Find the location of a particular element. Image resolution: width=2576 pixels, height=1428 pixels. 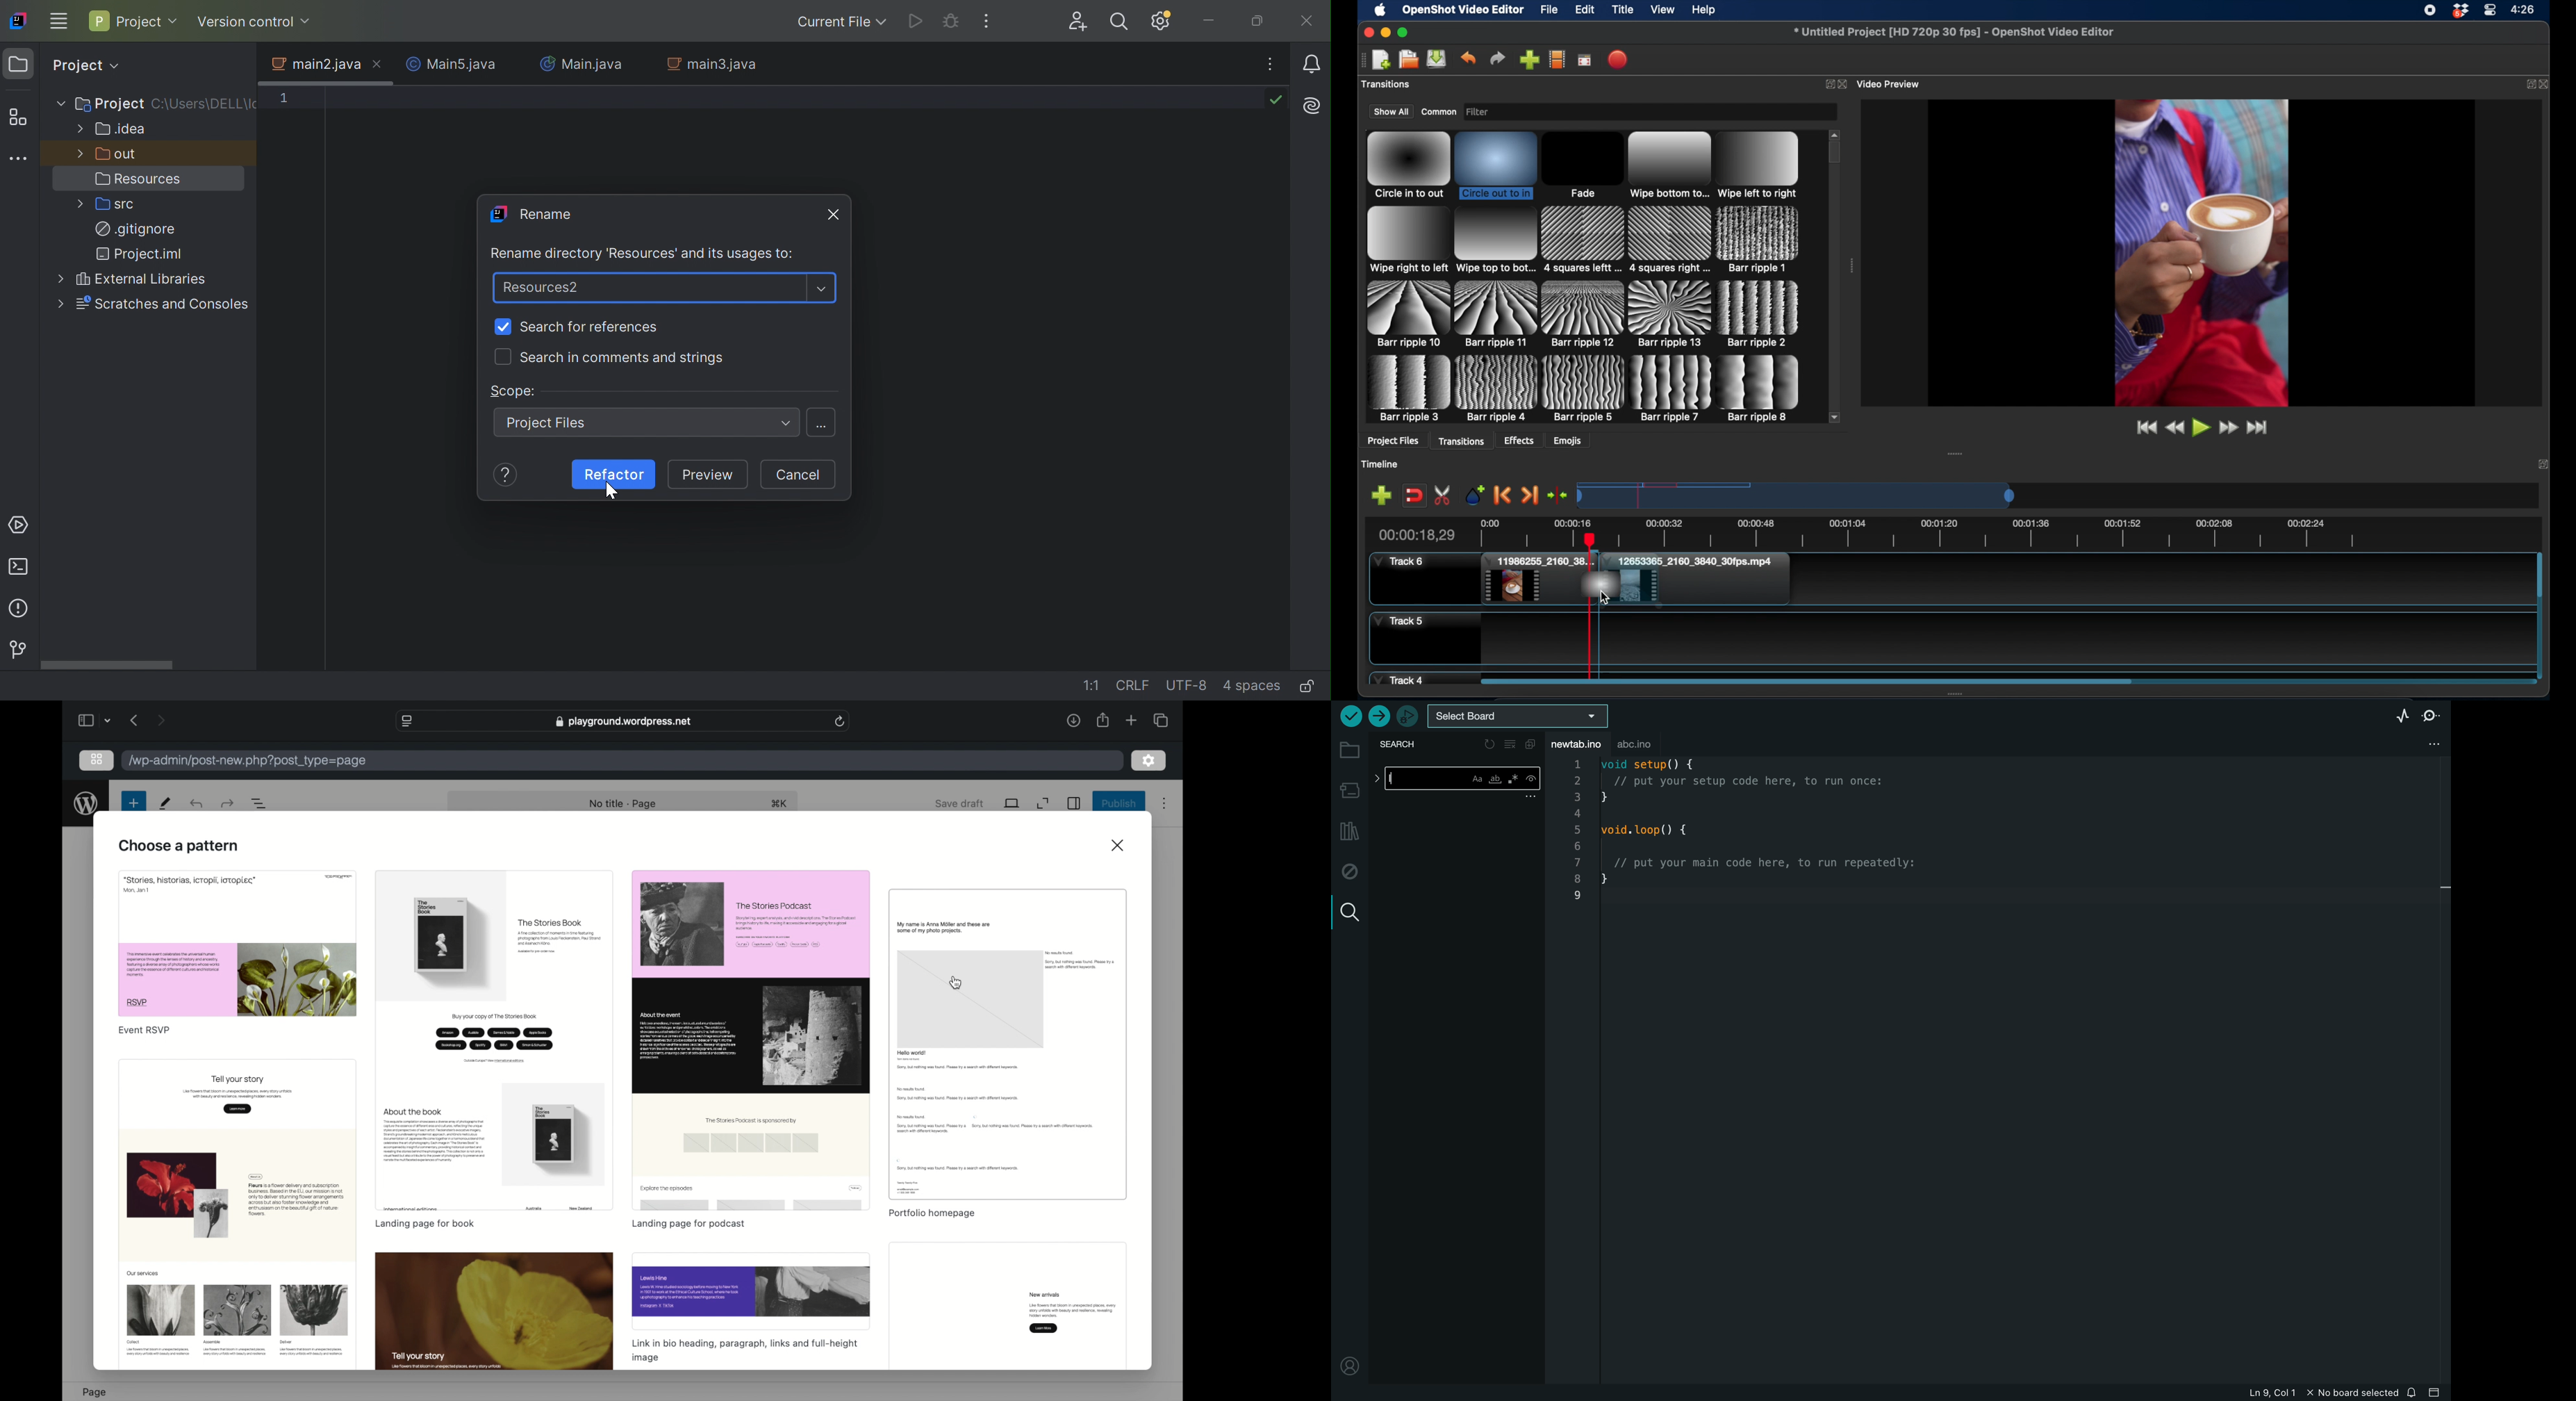

link in bio  heading, paragraph, links and full-height image is located at coordinates (746, 1350).